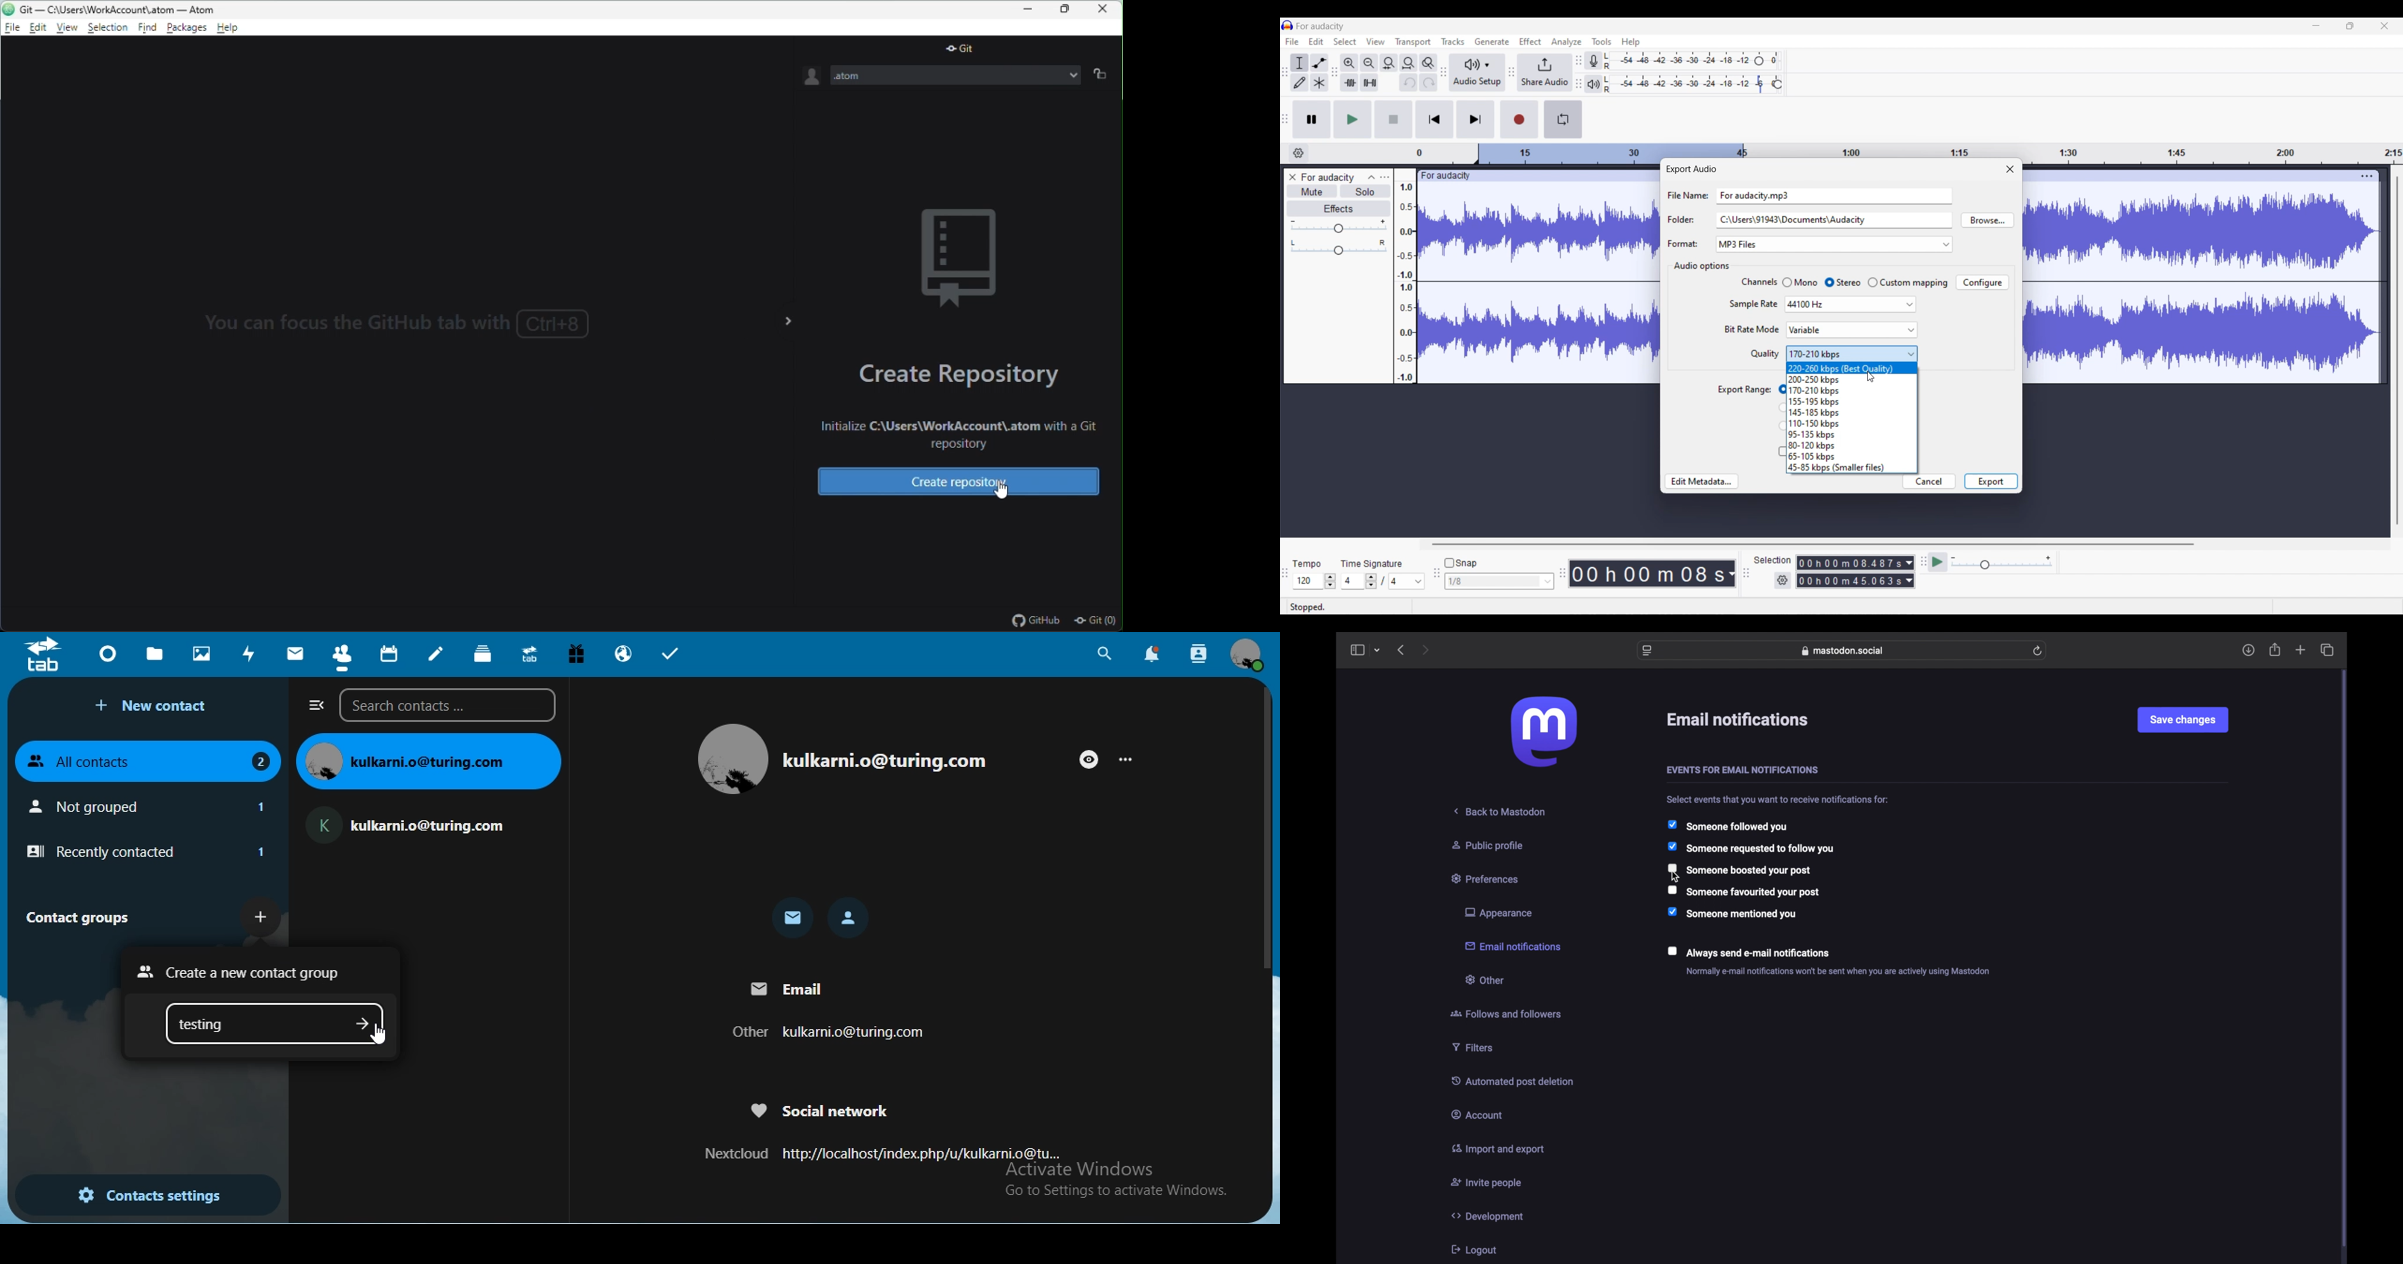  I want to click on Undo, so click(1409, 83).